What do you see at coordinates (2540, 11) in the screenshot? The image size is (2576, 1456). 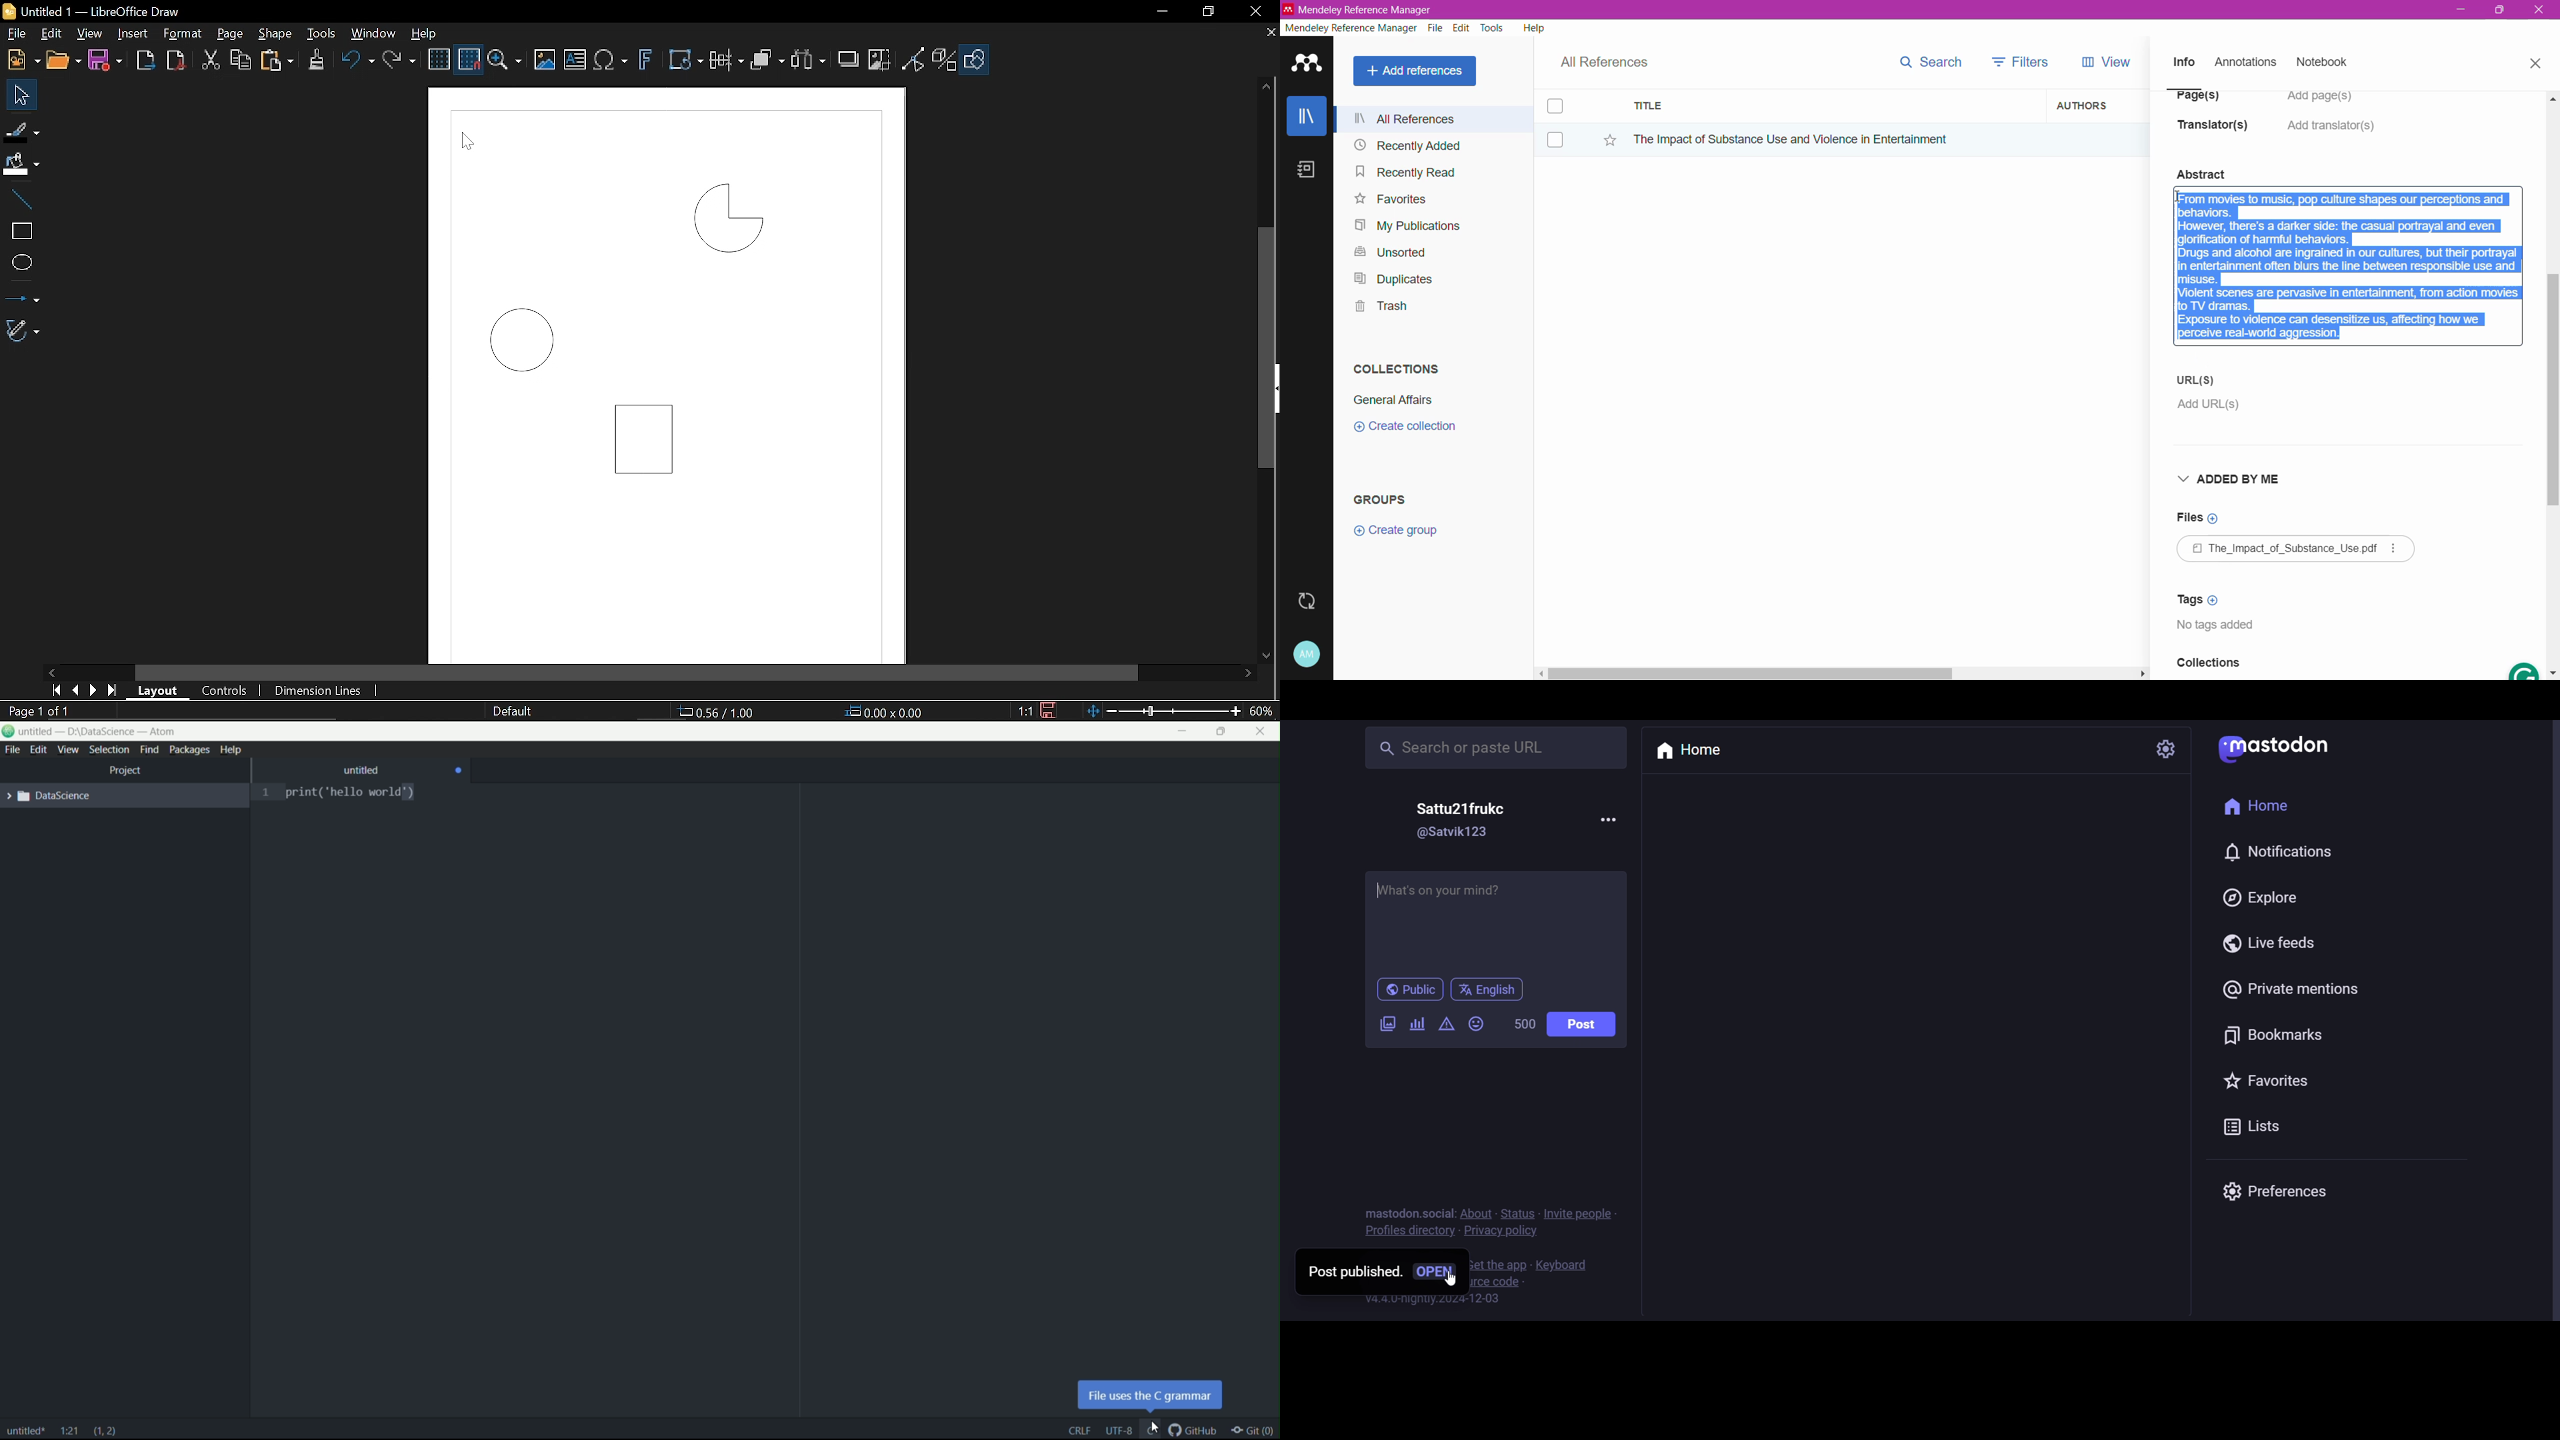 I see `Close` at bounding box center [2540, 11].